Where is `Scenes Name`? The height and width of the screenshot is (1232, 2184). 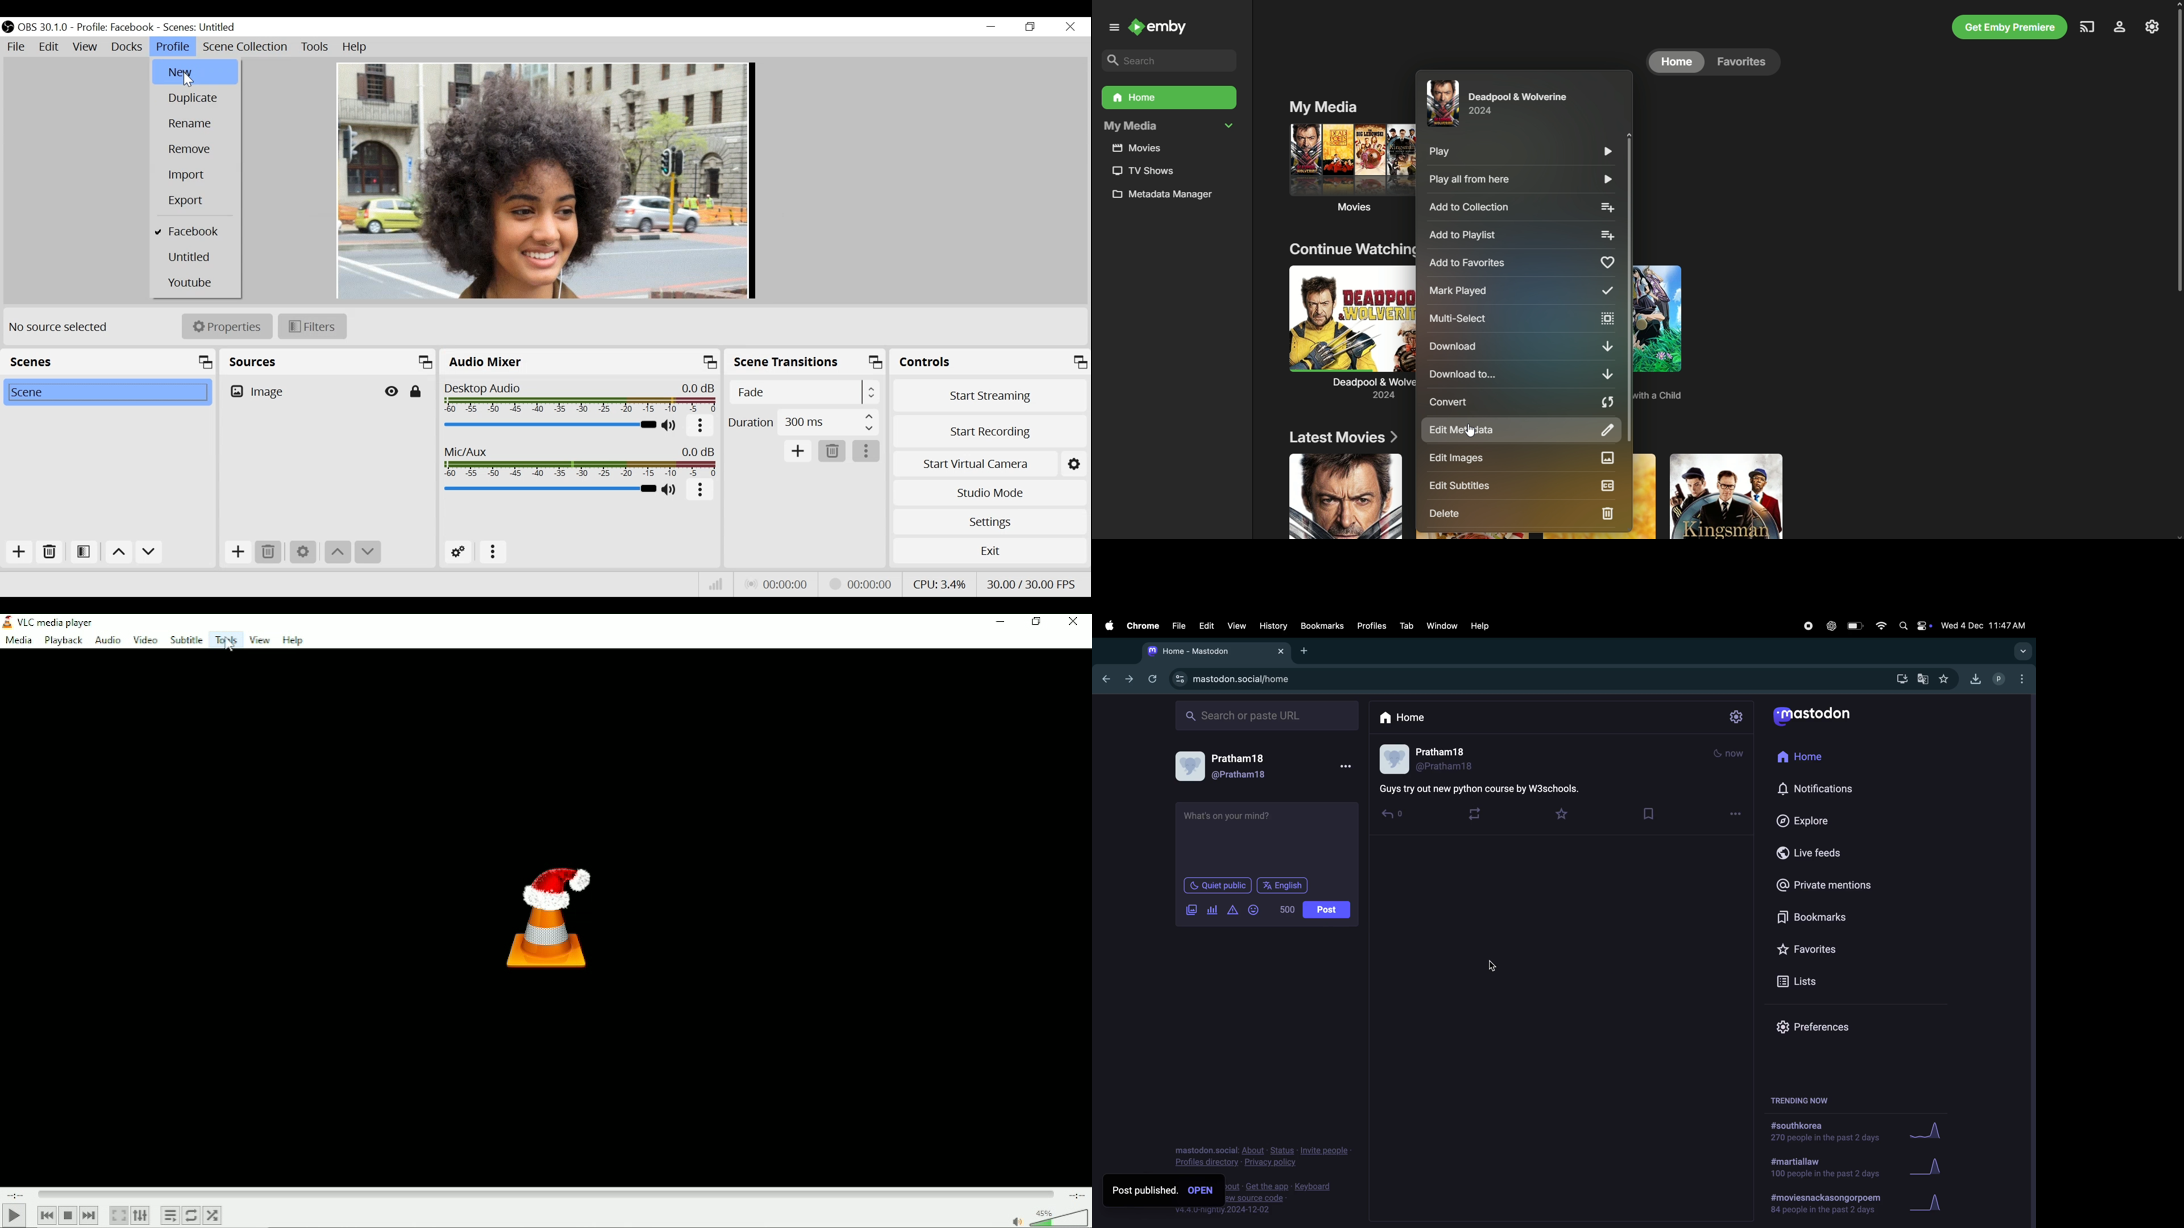
Scenes Name is located at coordinates (207, 27).